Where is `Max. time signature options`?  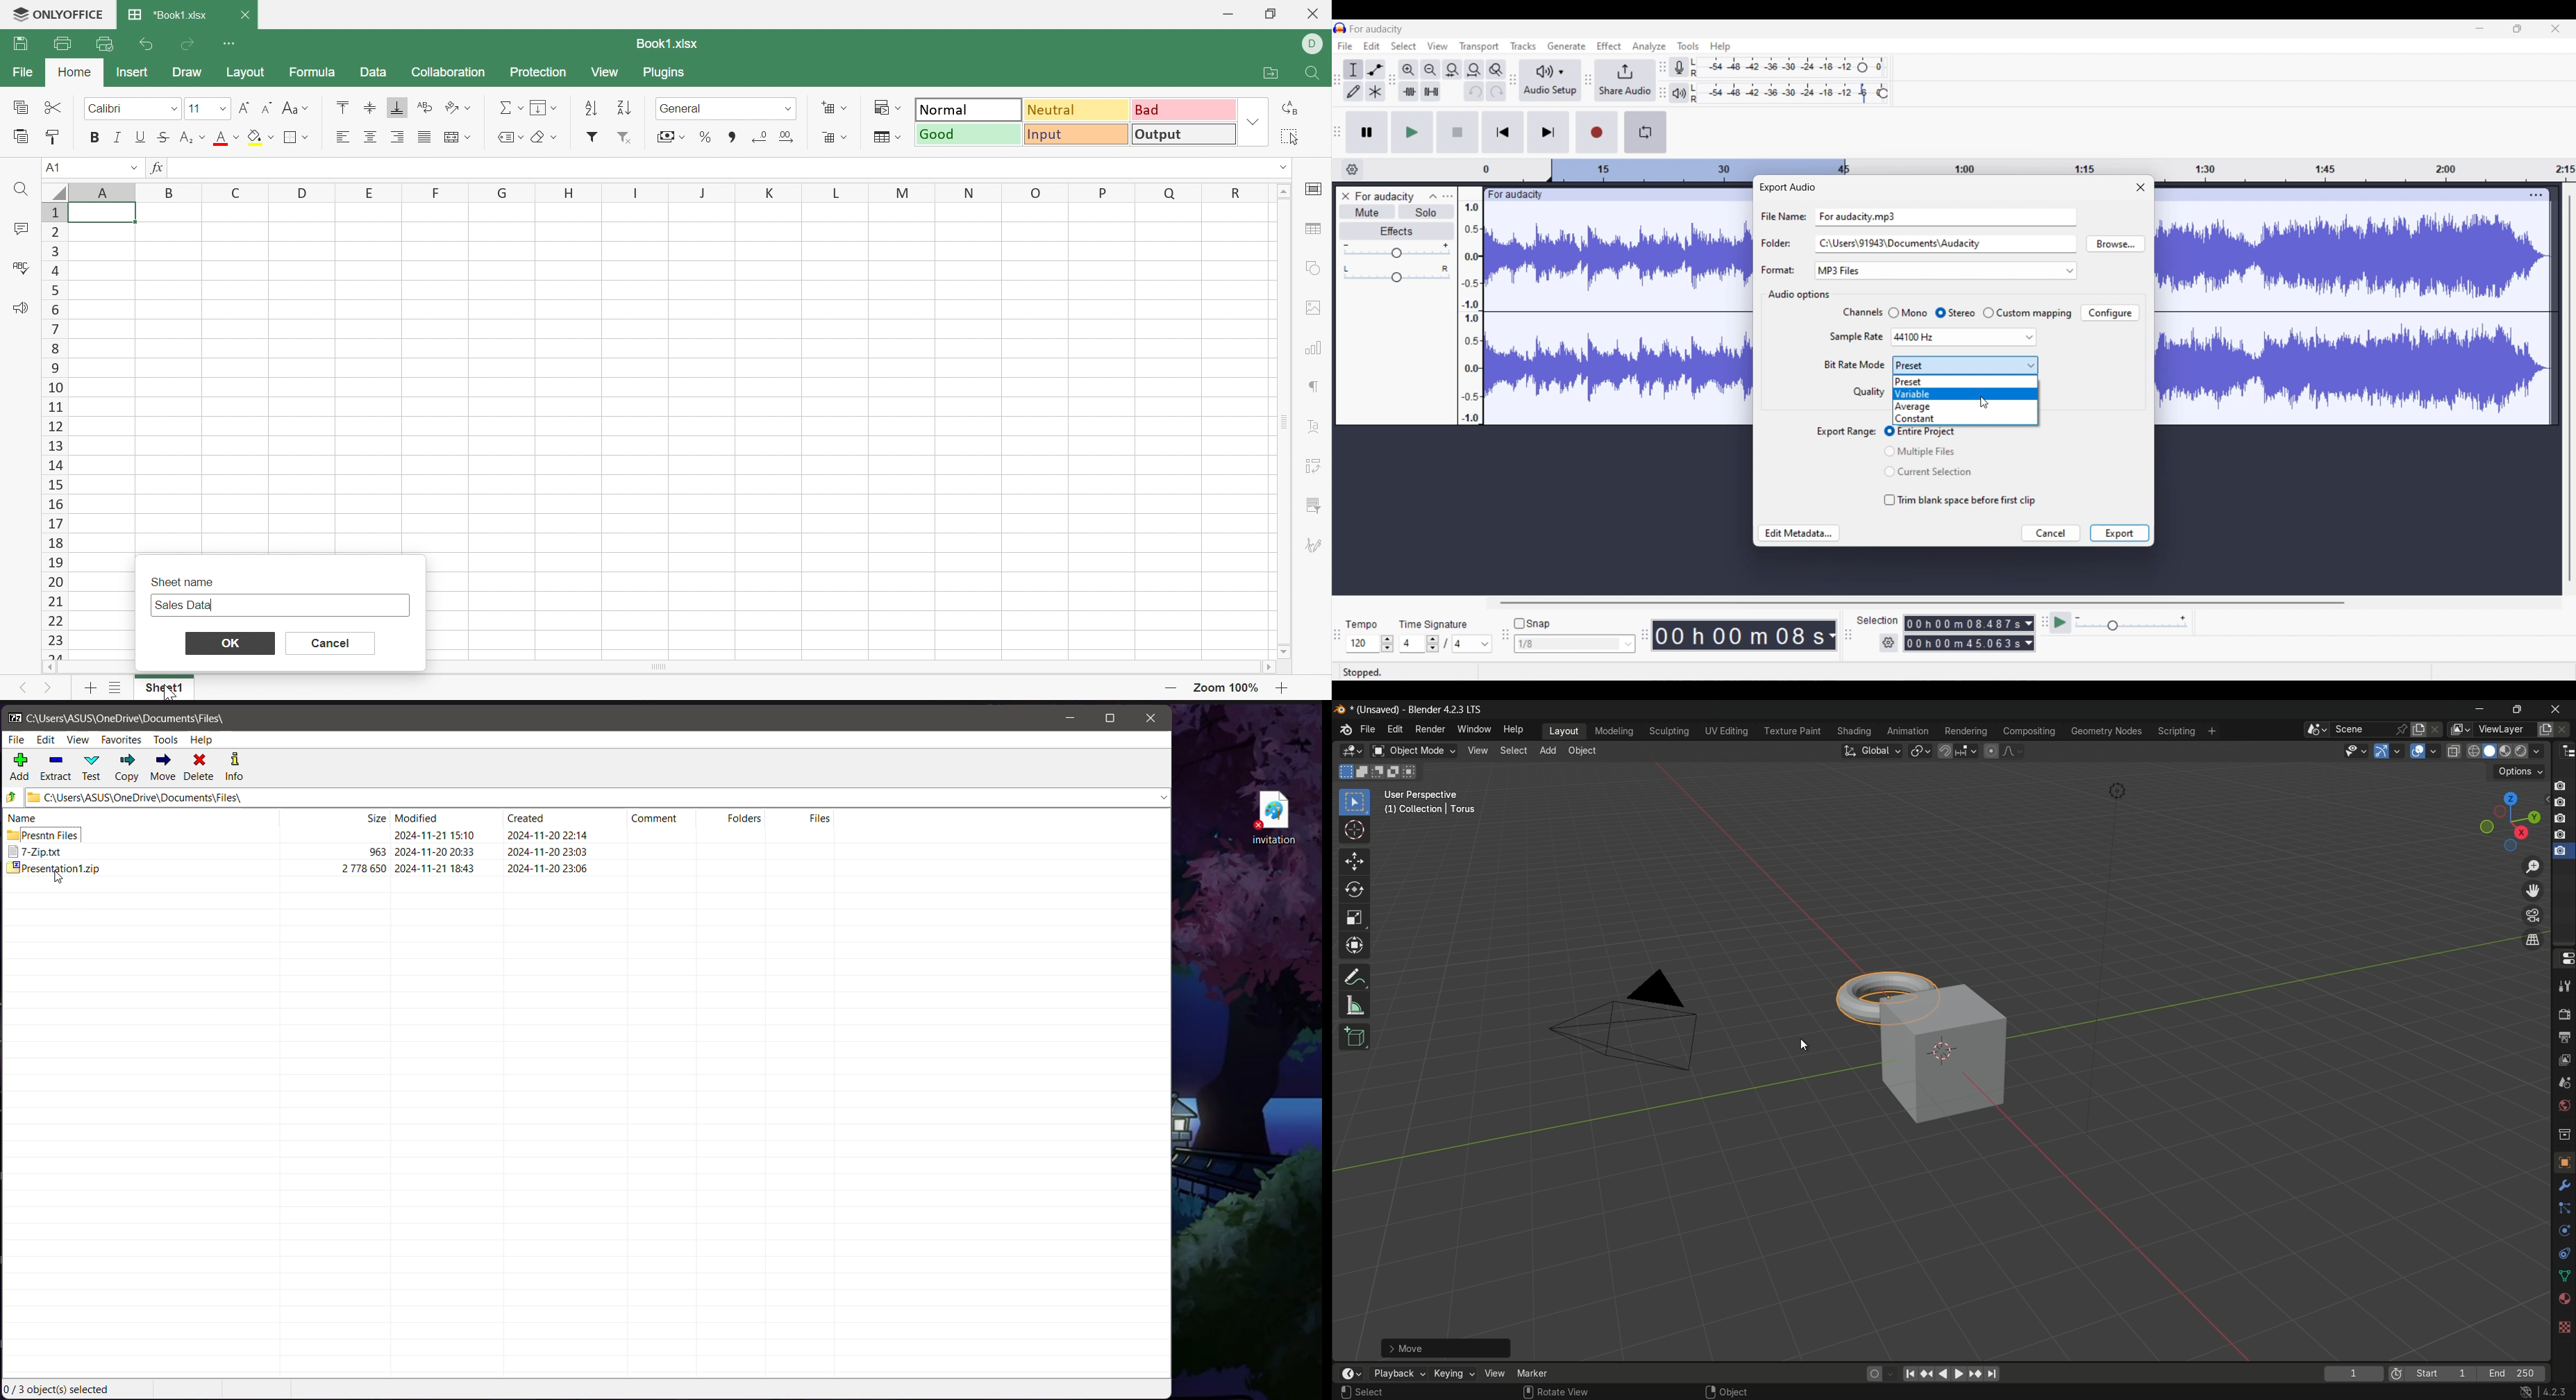
Max. time signature options is located at coordinates (1473, 644).